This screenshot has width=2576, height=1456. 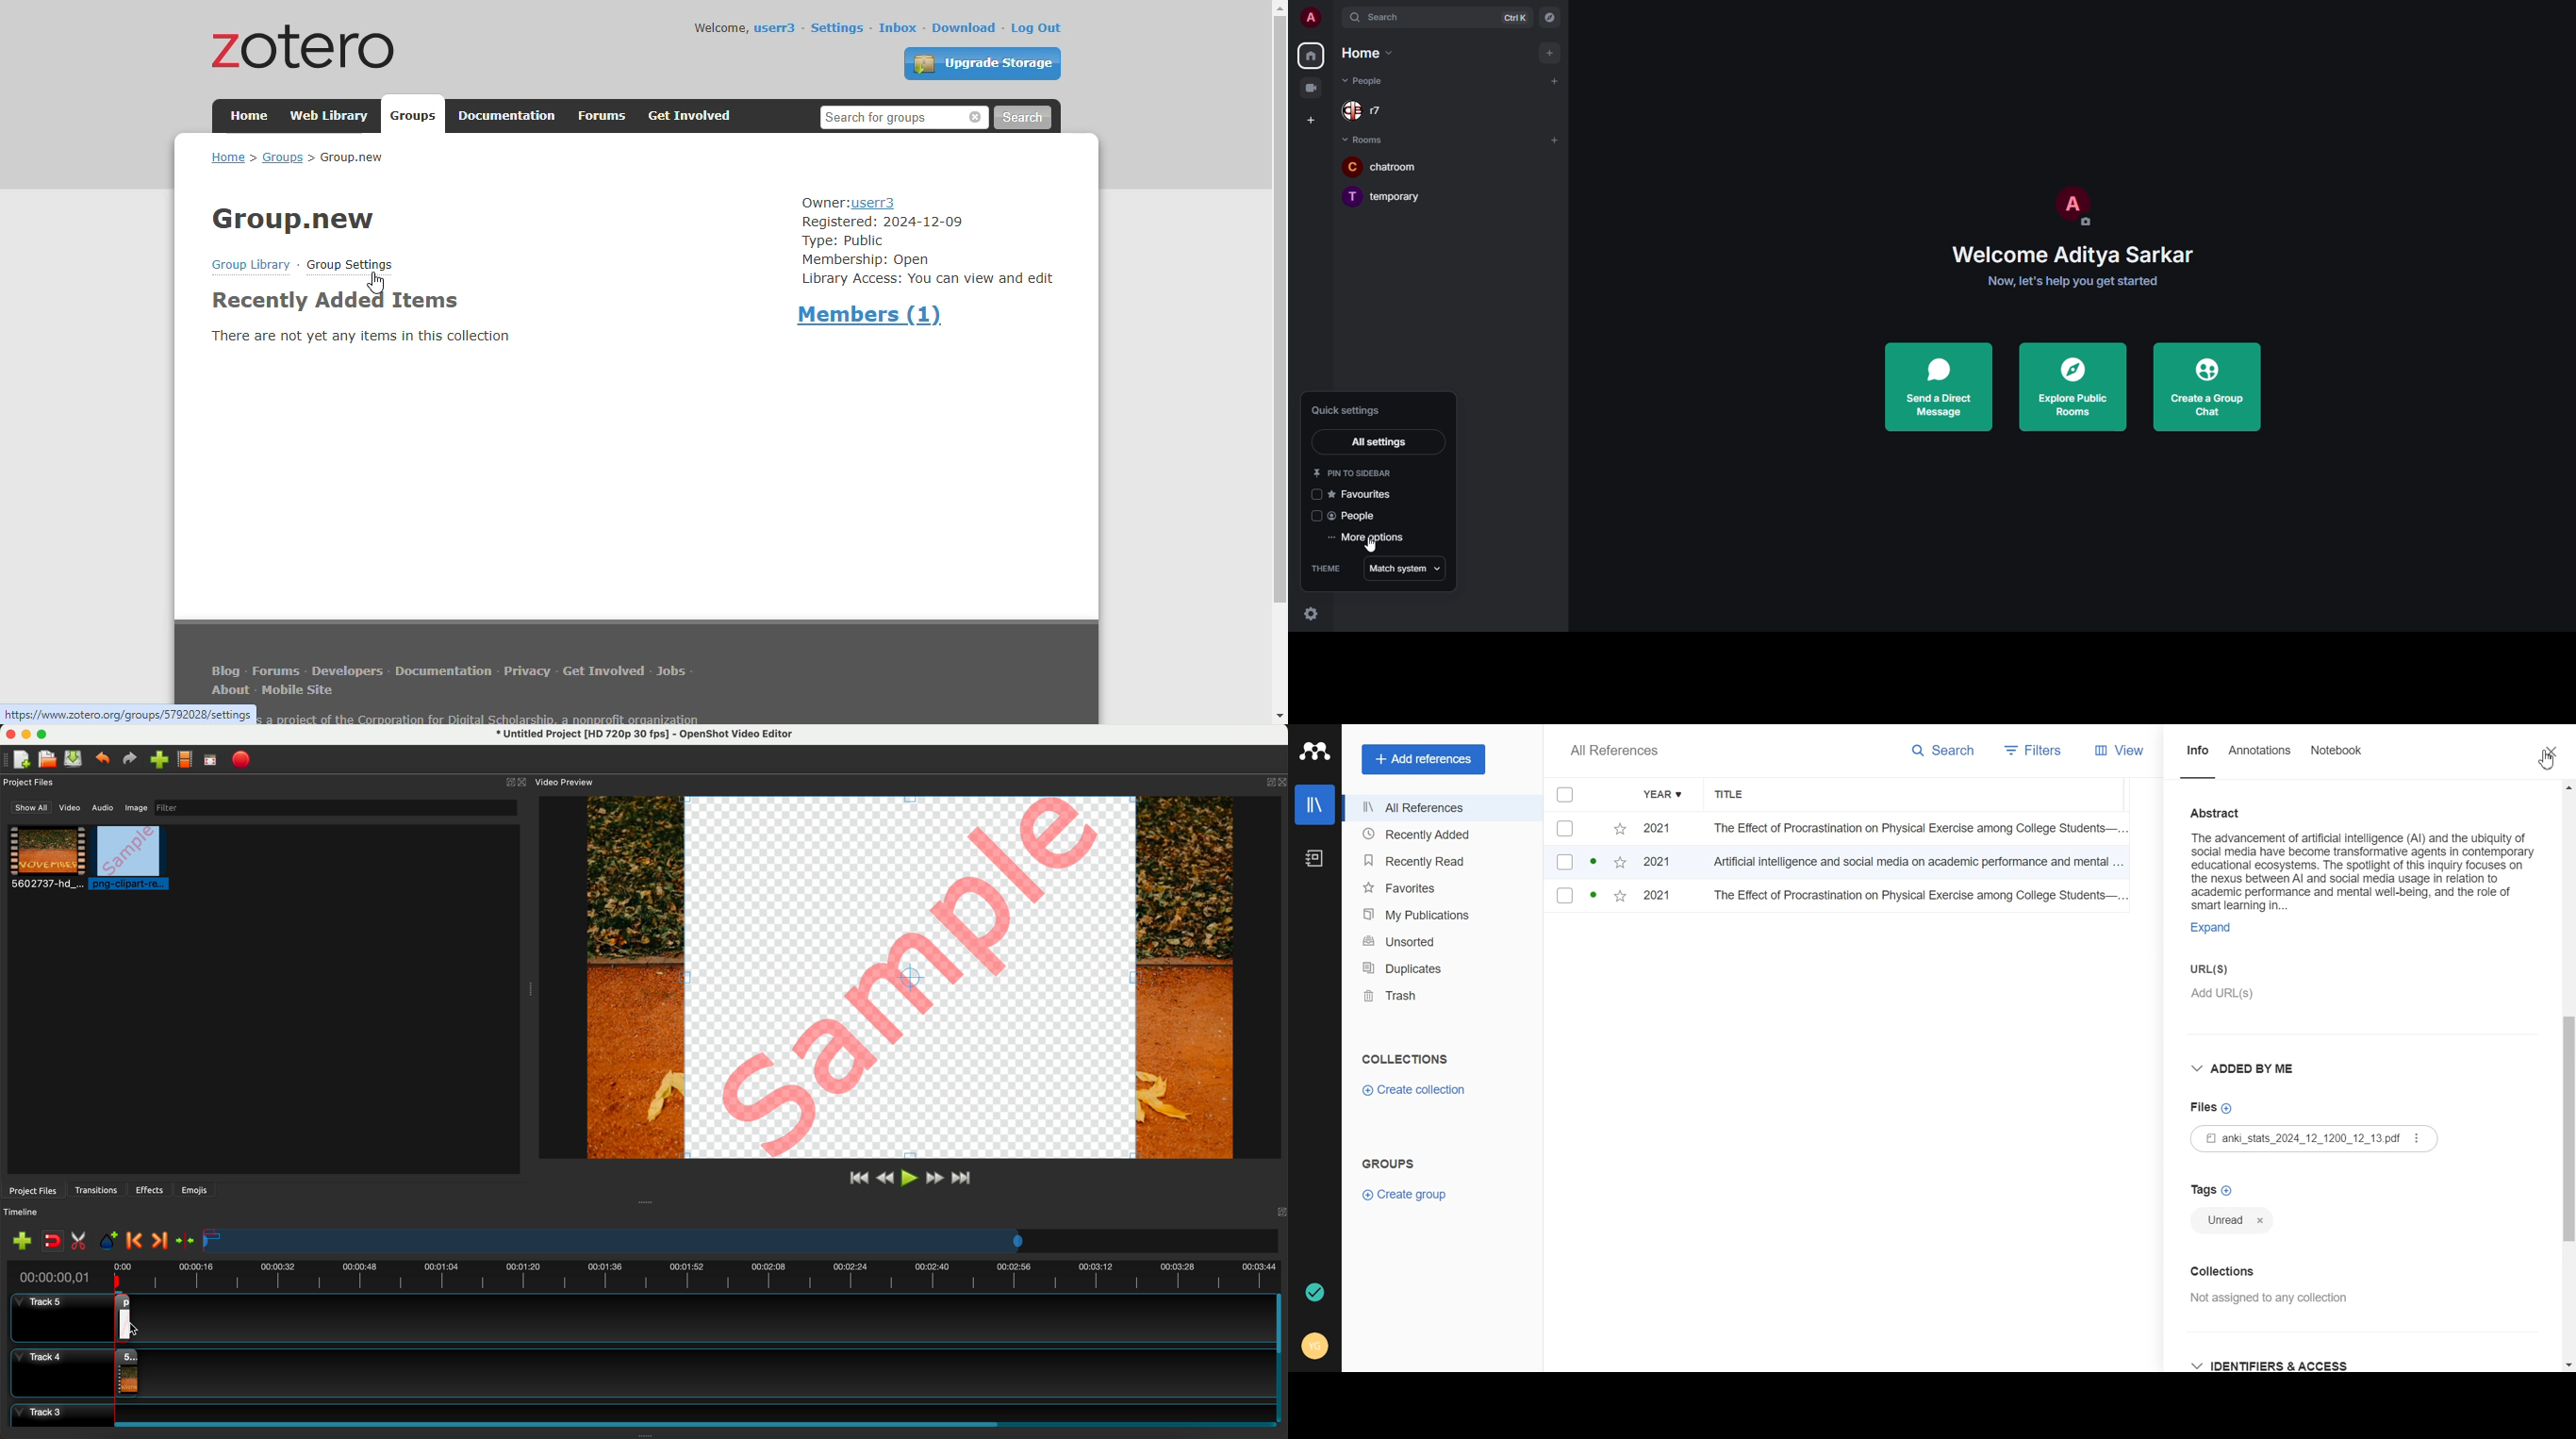 What do you see at coordinates (1366, 493) in the screenshot?
I see `favorites` at bounding box center [1366, 493].